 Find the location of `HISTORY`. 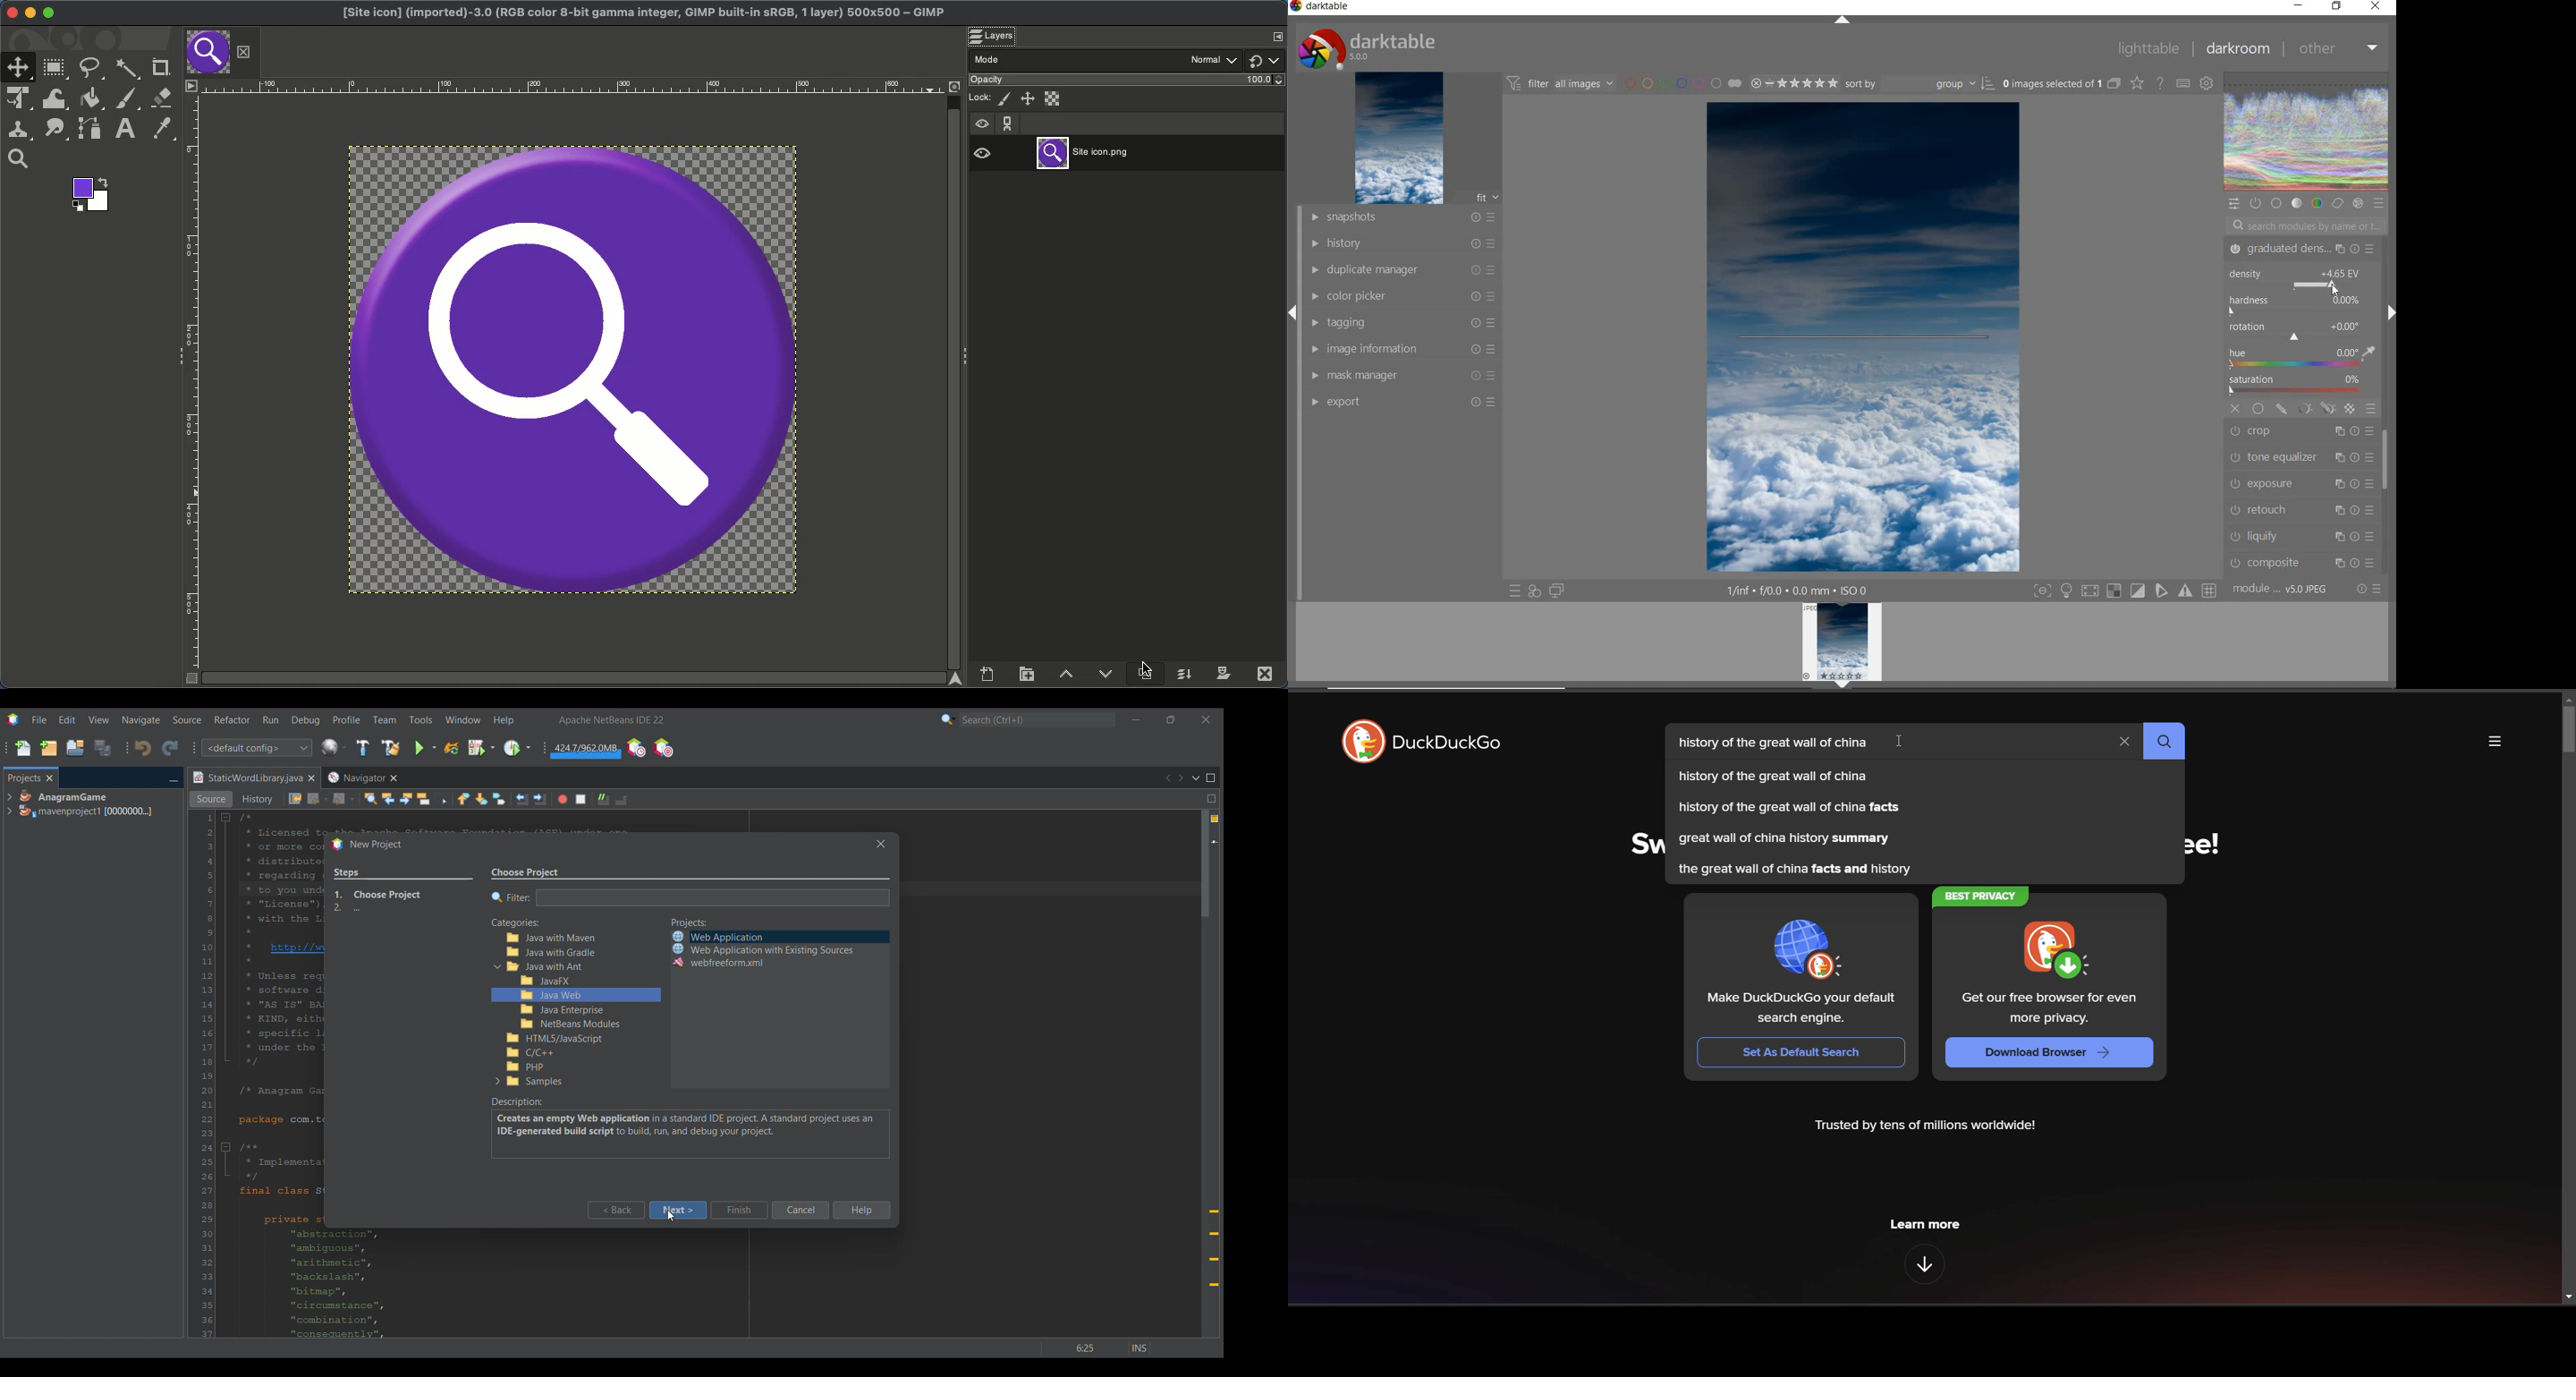

HISTORY is located at coordinates (1401, 242).